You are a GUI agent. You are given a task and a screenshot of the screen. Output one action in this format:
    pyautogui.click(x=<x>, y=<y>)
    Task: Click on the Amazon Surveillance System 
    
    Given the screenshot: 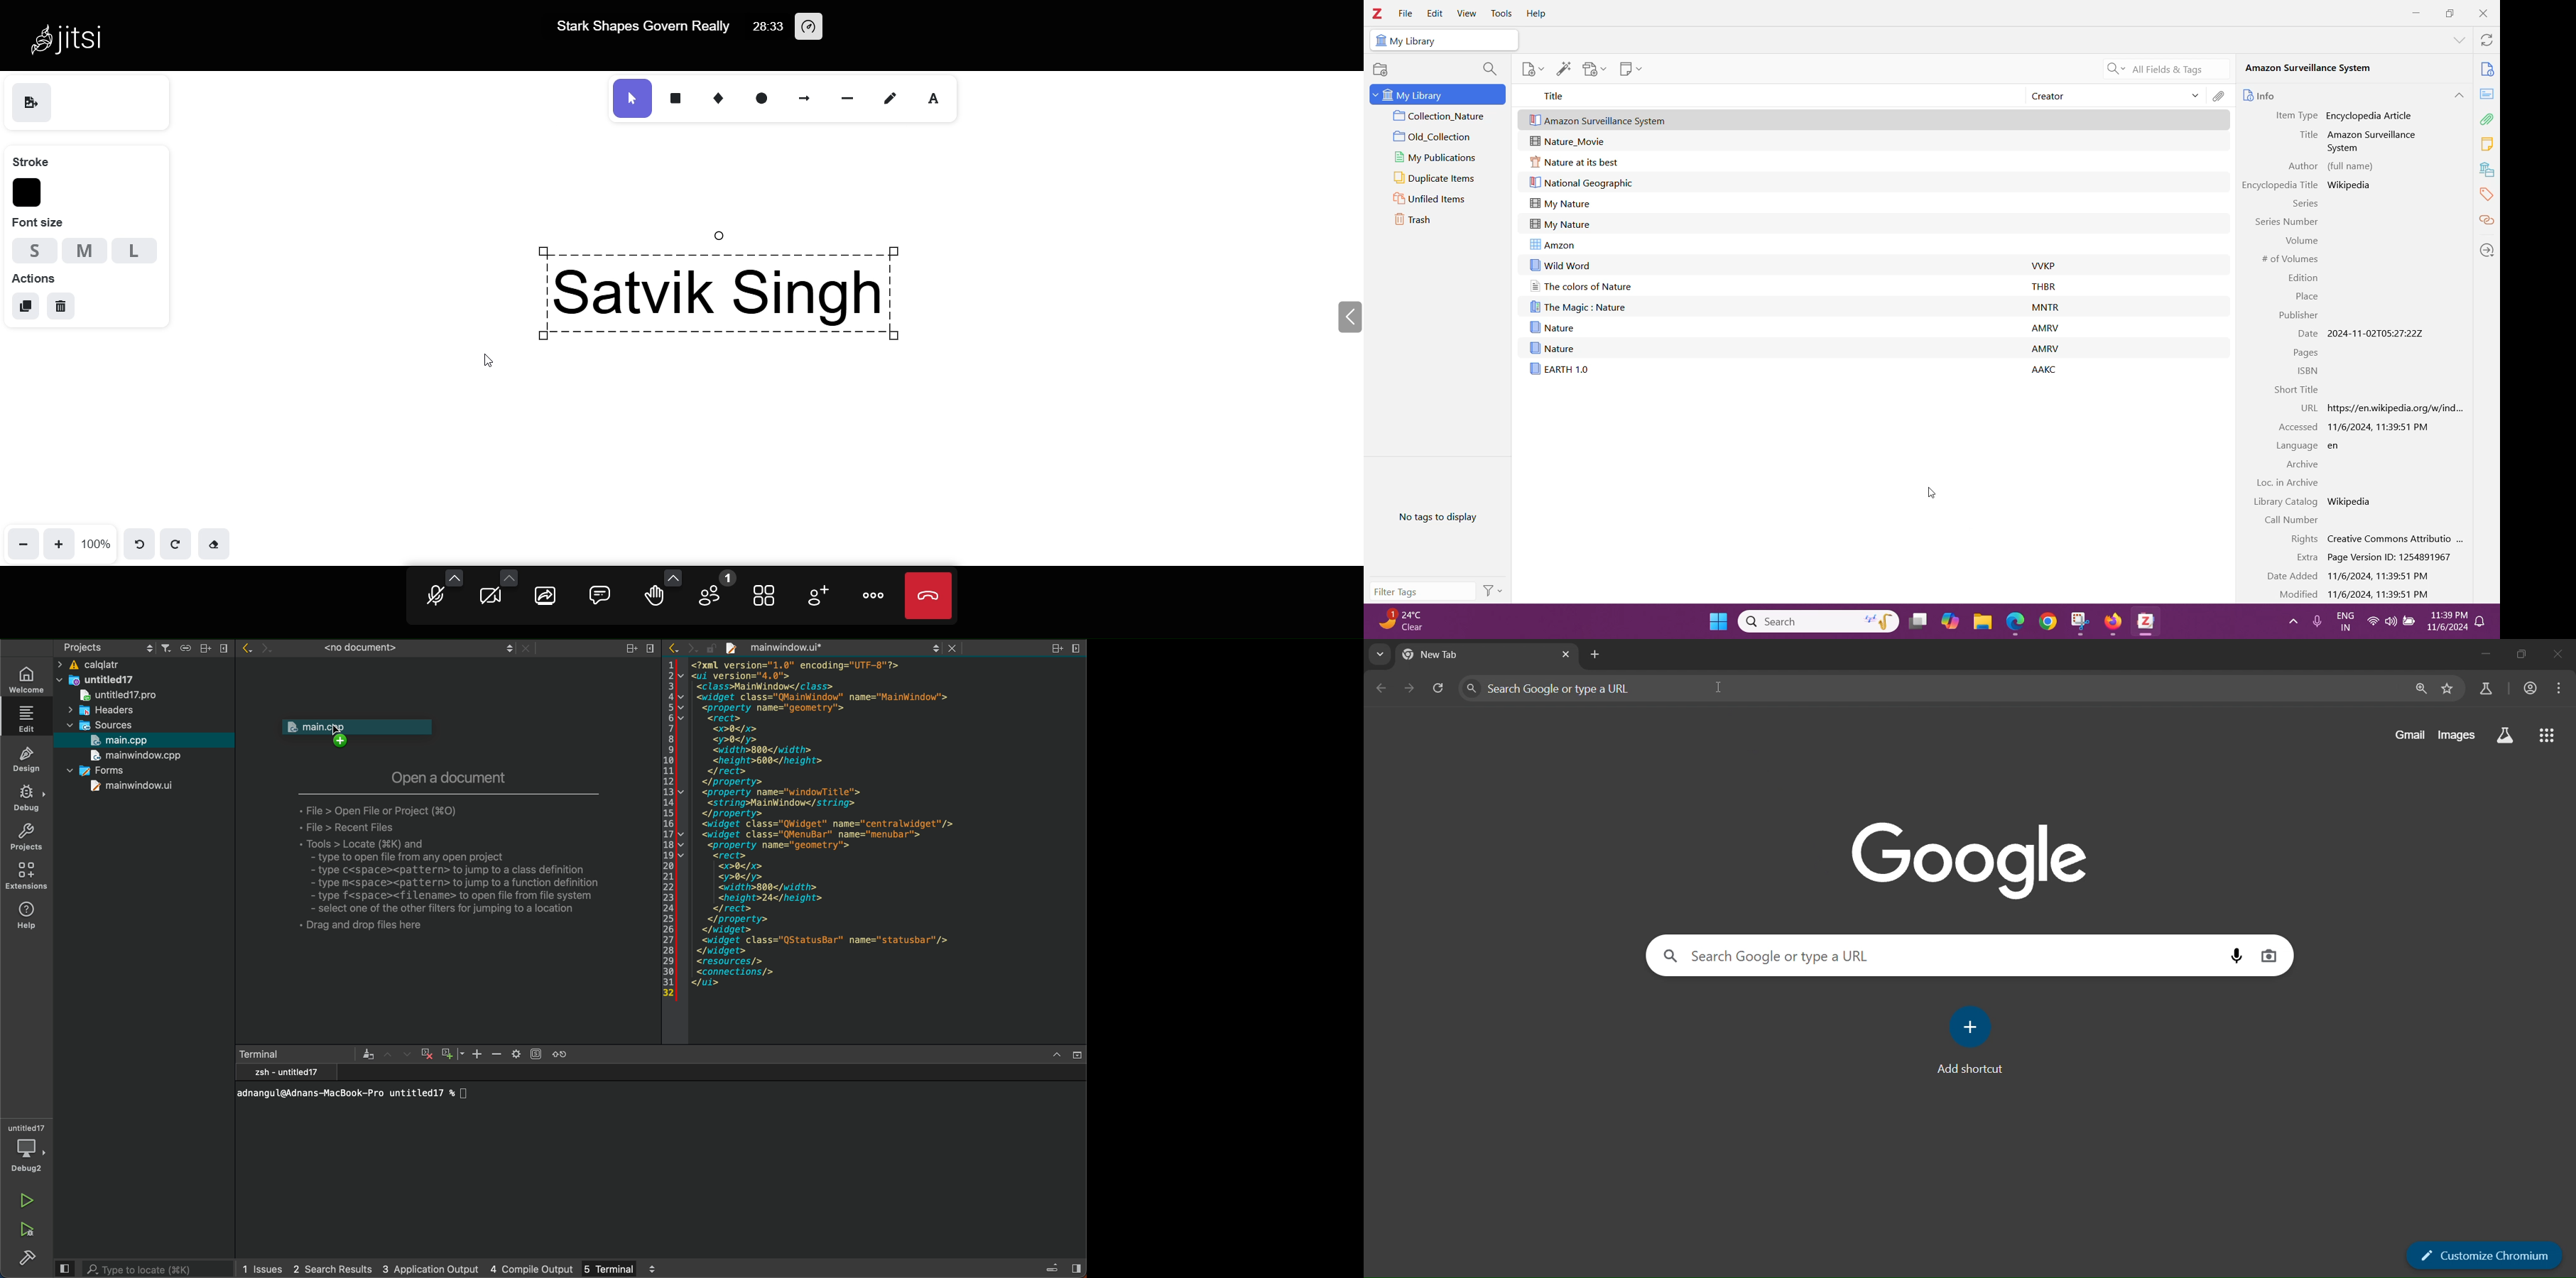 What is the action you would take?
    pyautogui.click(x=2314, y=67)
    